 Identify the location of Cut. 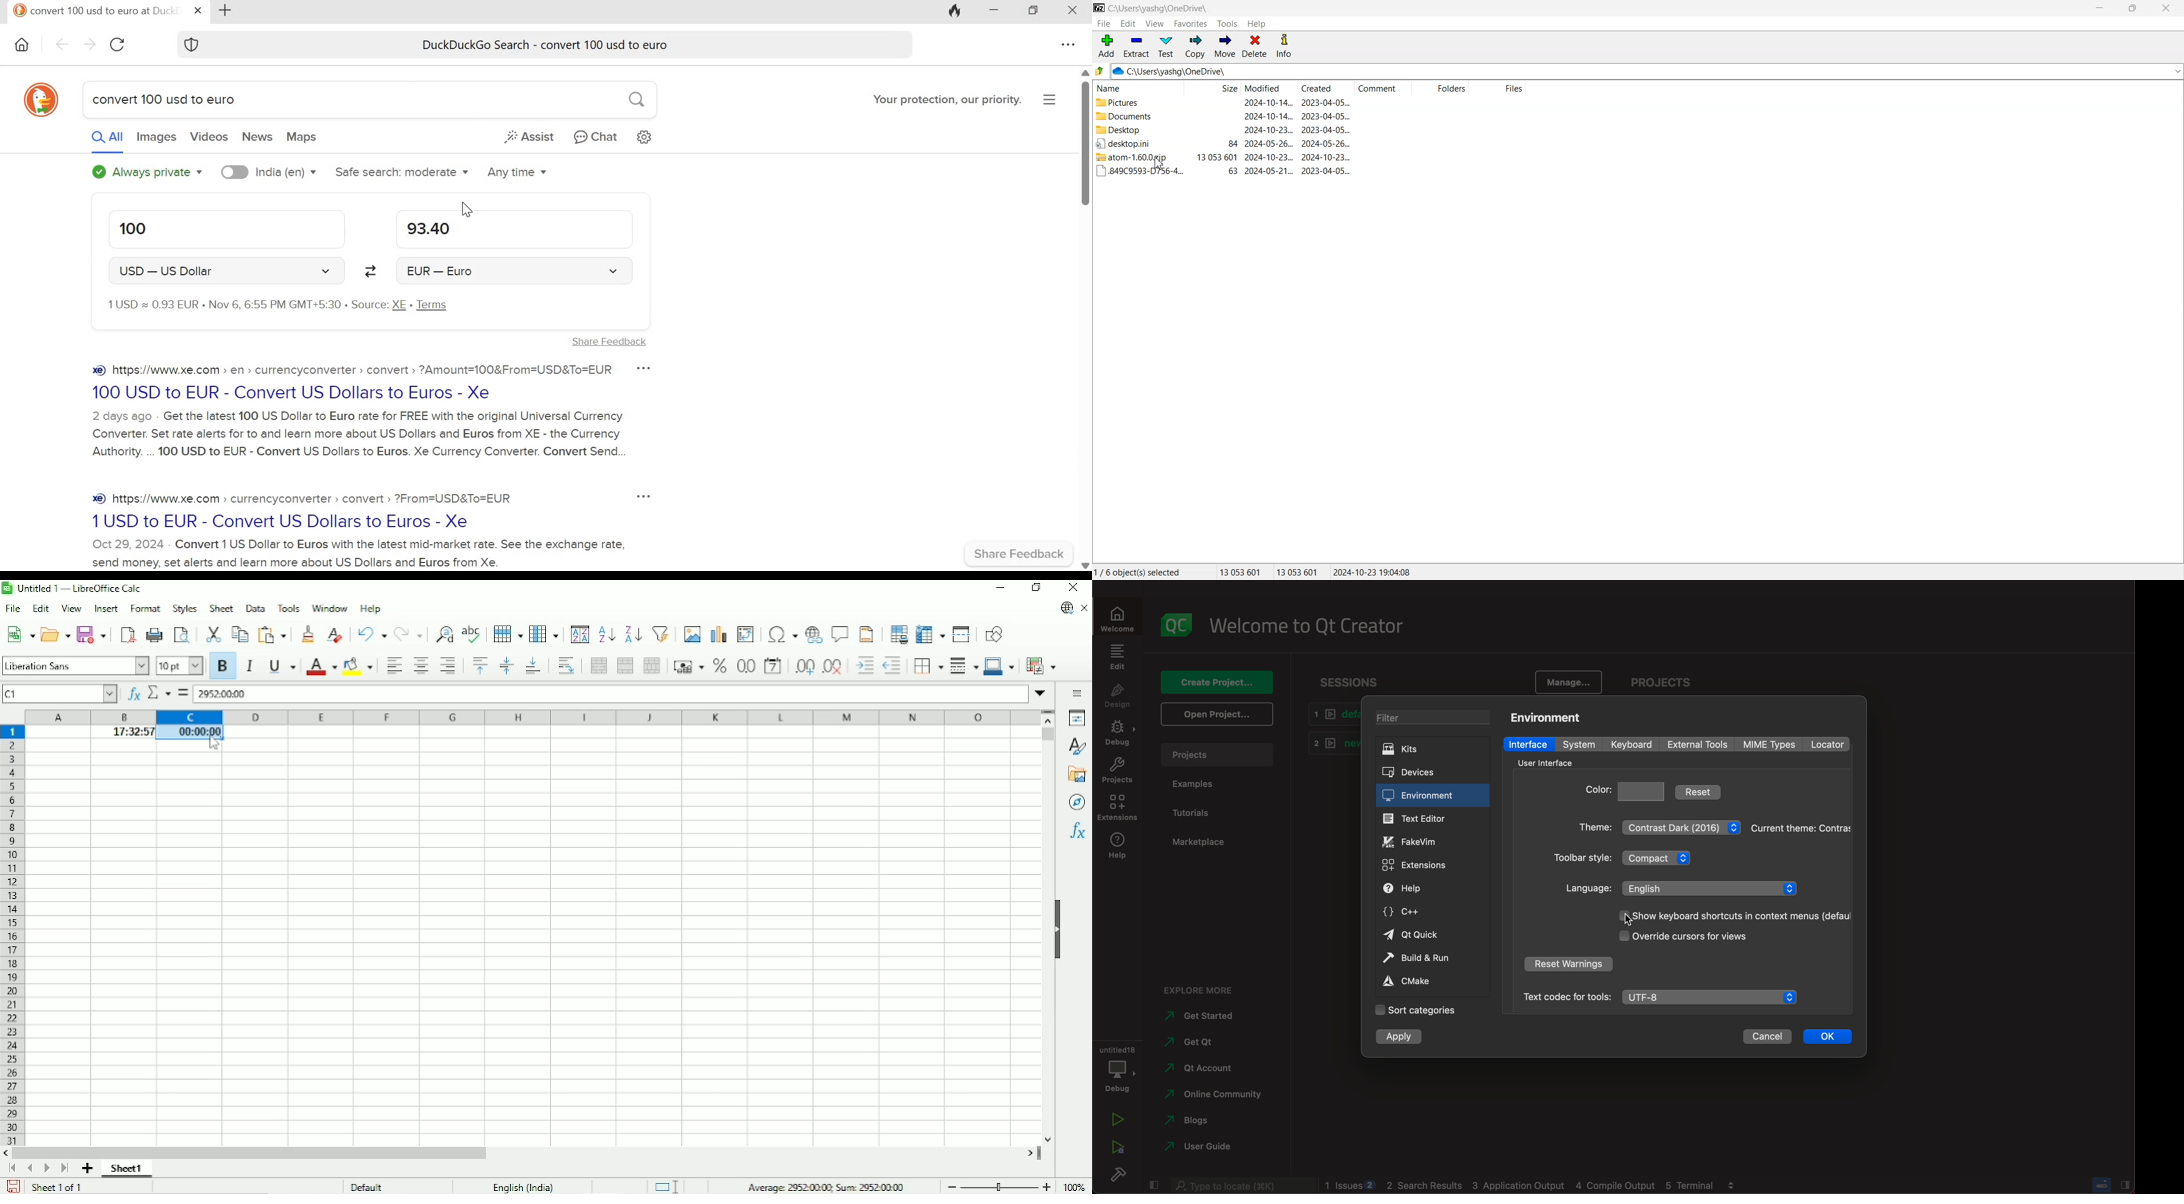
(214, 634).